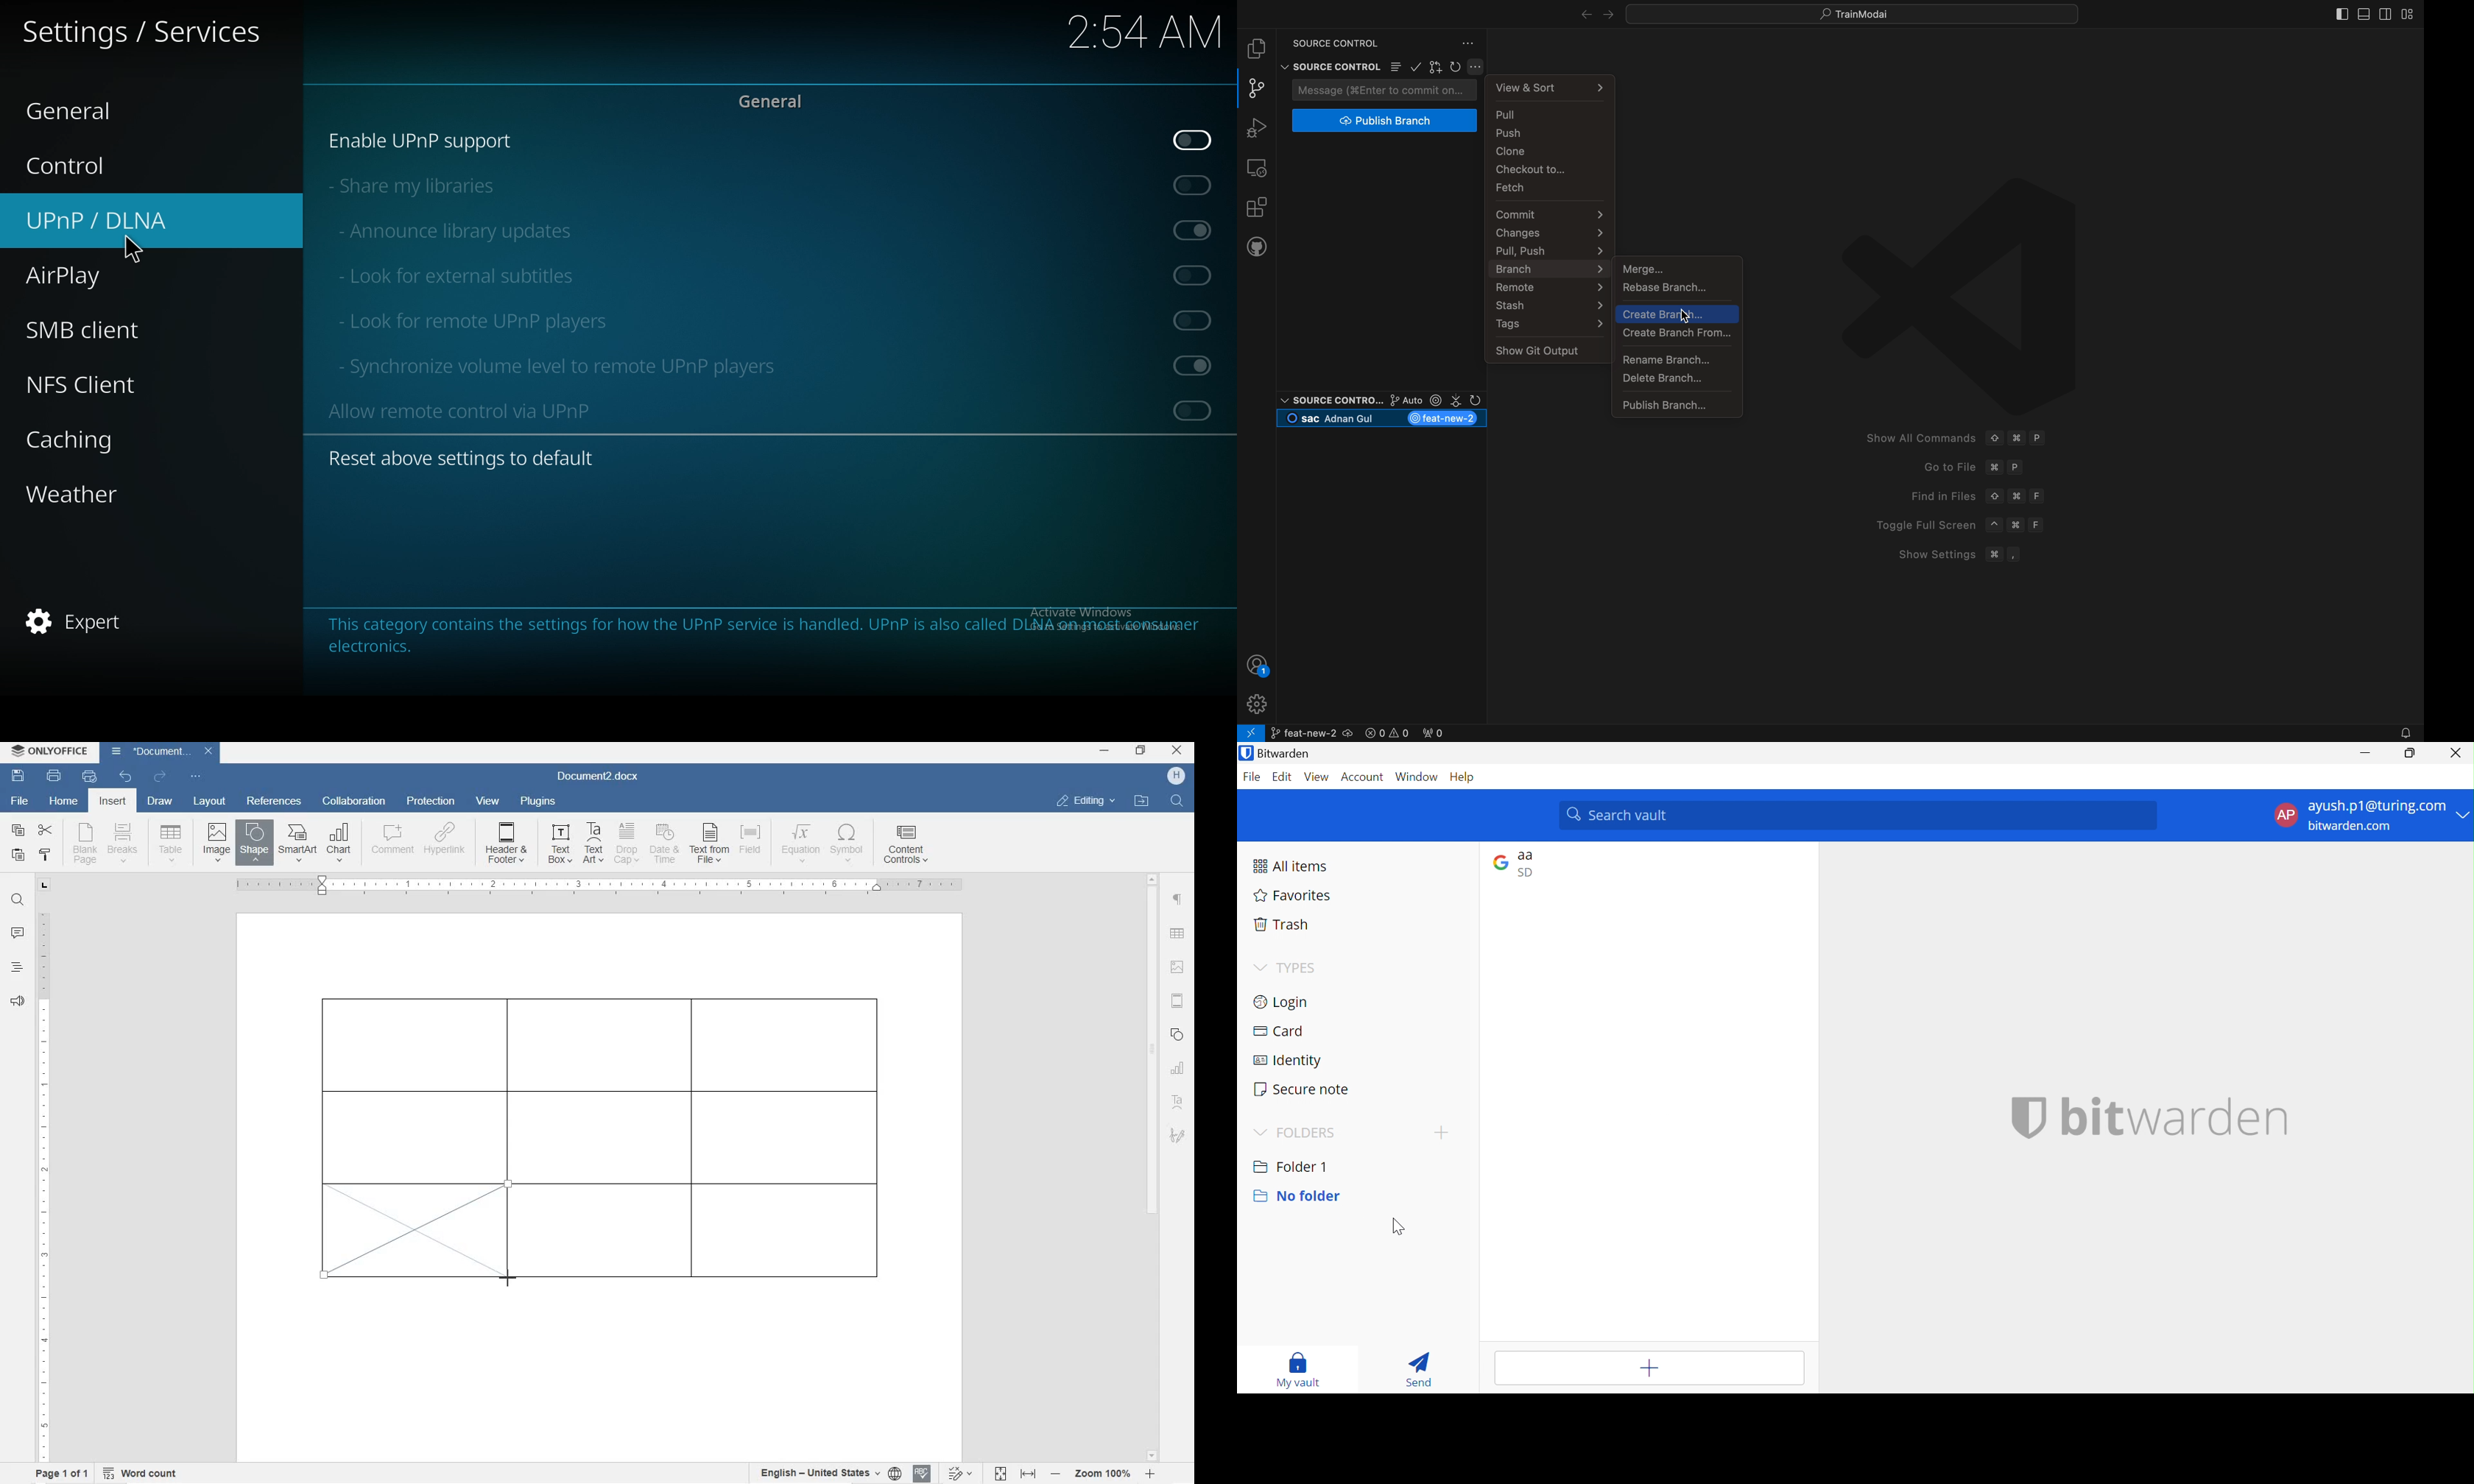 This screenshot has width=2492, height=1484. Describe the element at coordinates (1177, 1034) in the screenshot. I see `shape` at that location.